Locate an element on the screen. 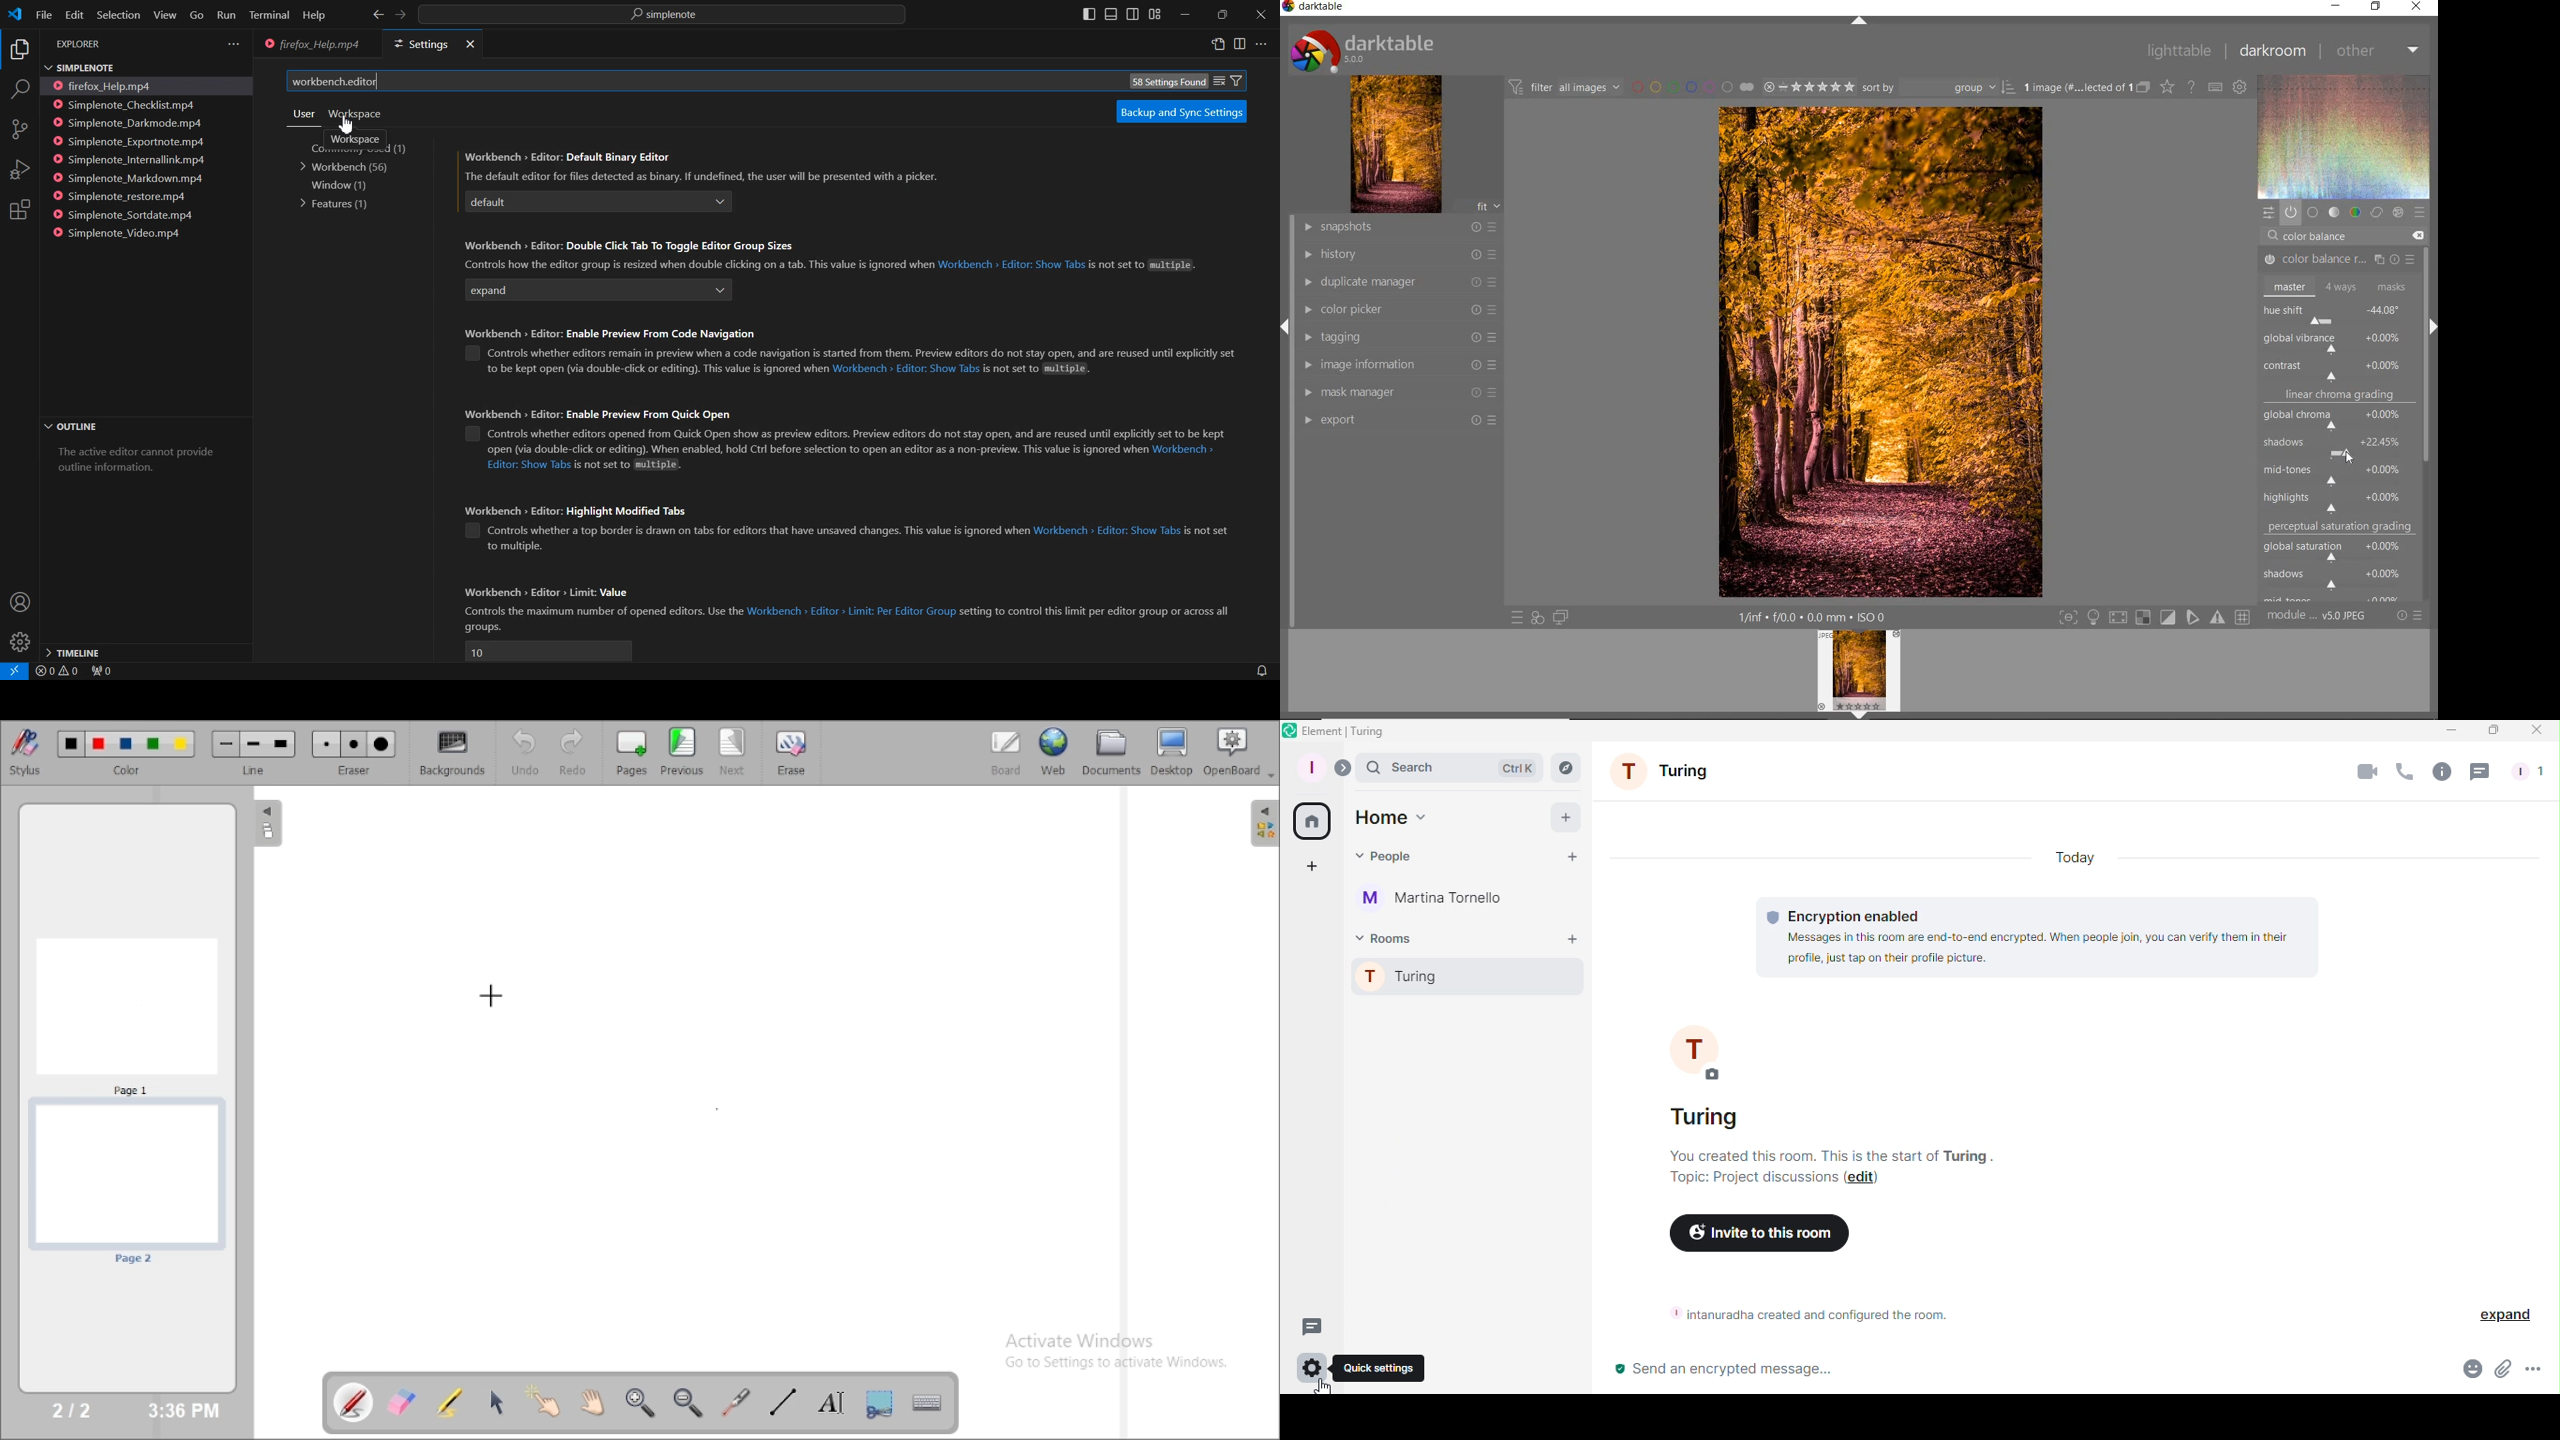 The width and height of the screenshot is (2576, 1456). element | turing is located at coordinates (1344, 730).